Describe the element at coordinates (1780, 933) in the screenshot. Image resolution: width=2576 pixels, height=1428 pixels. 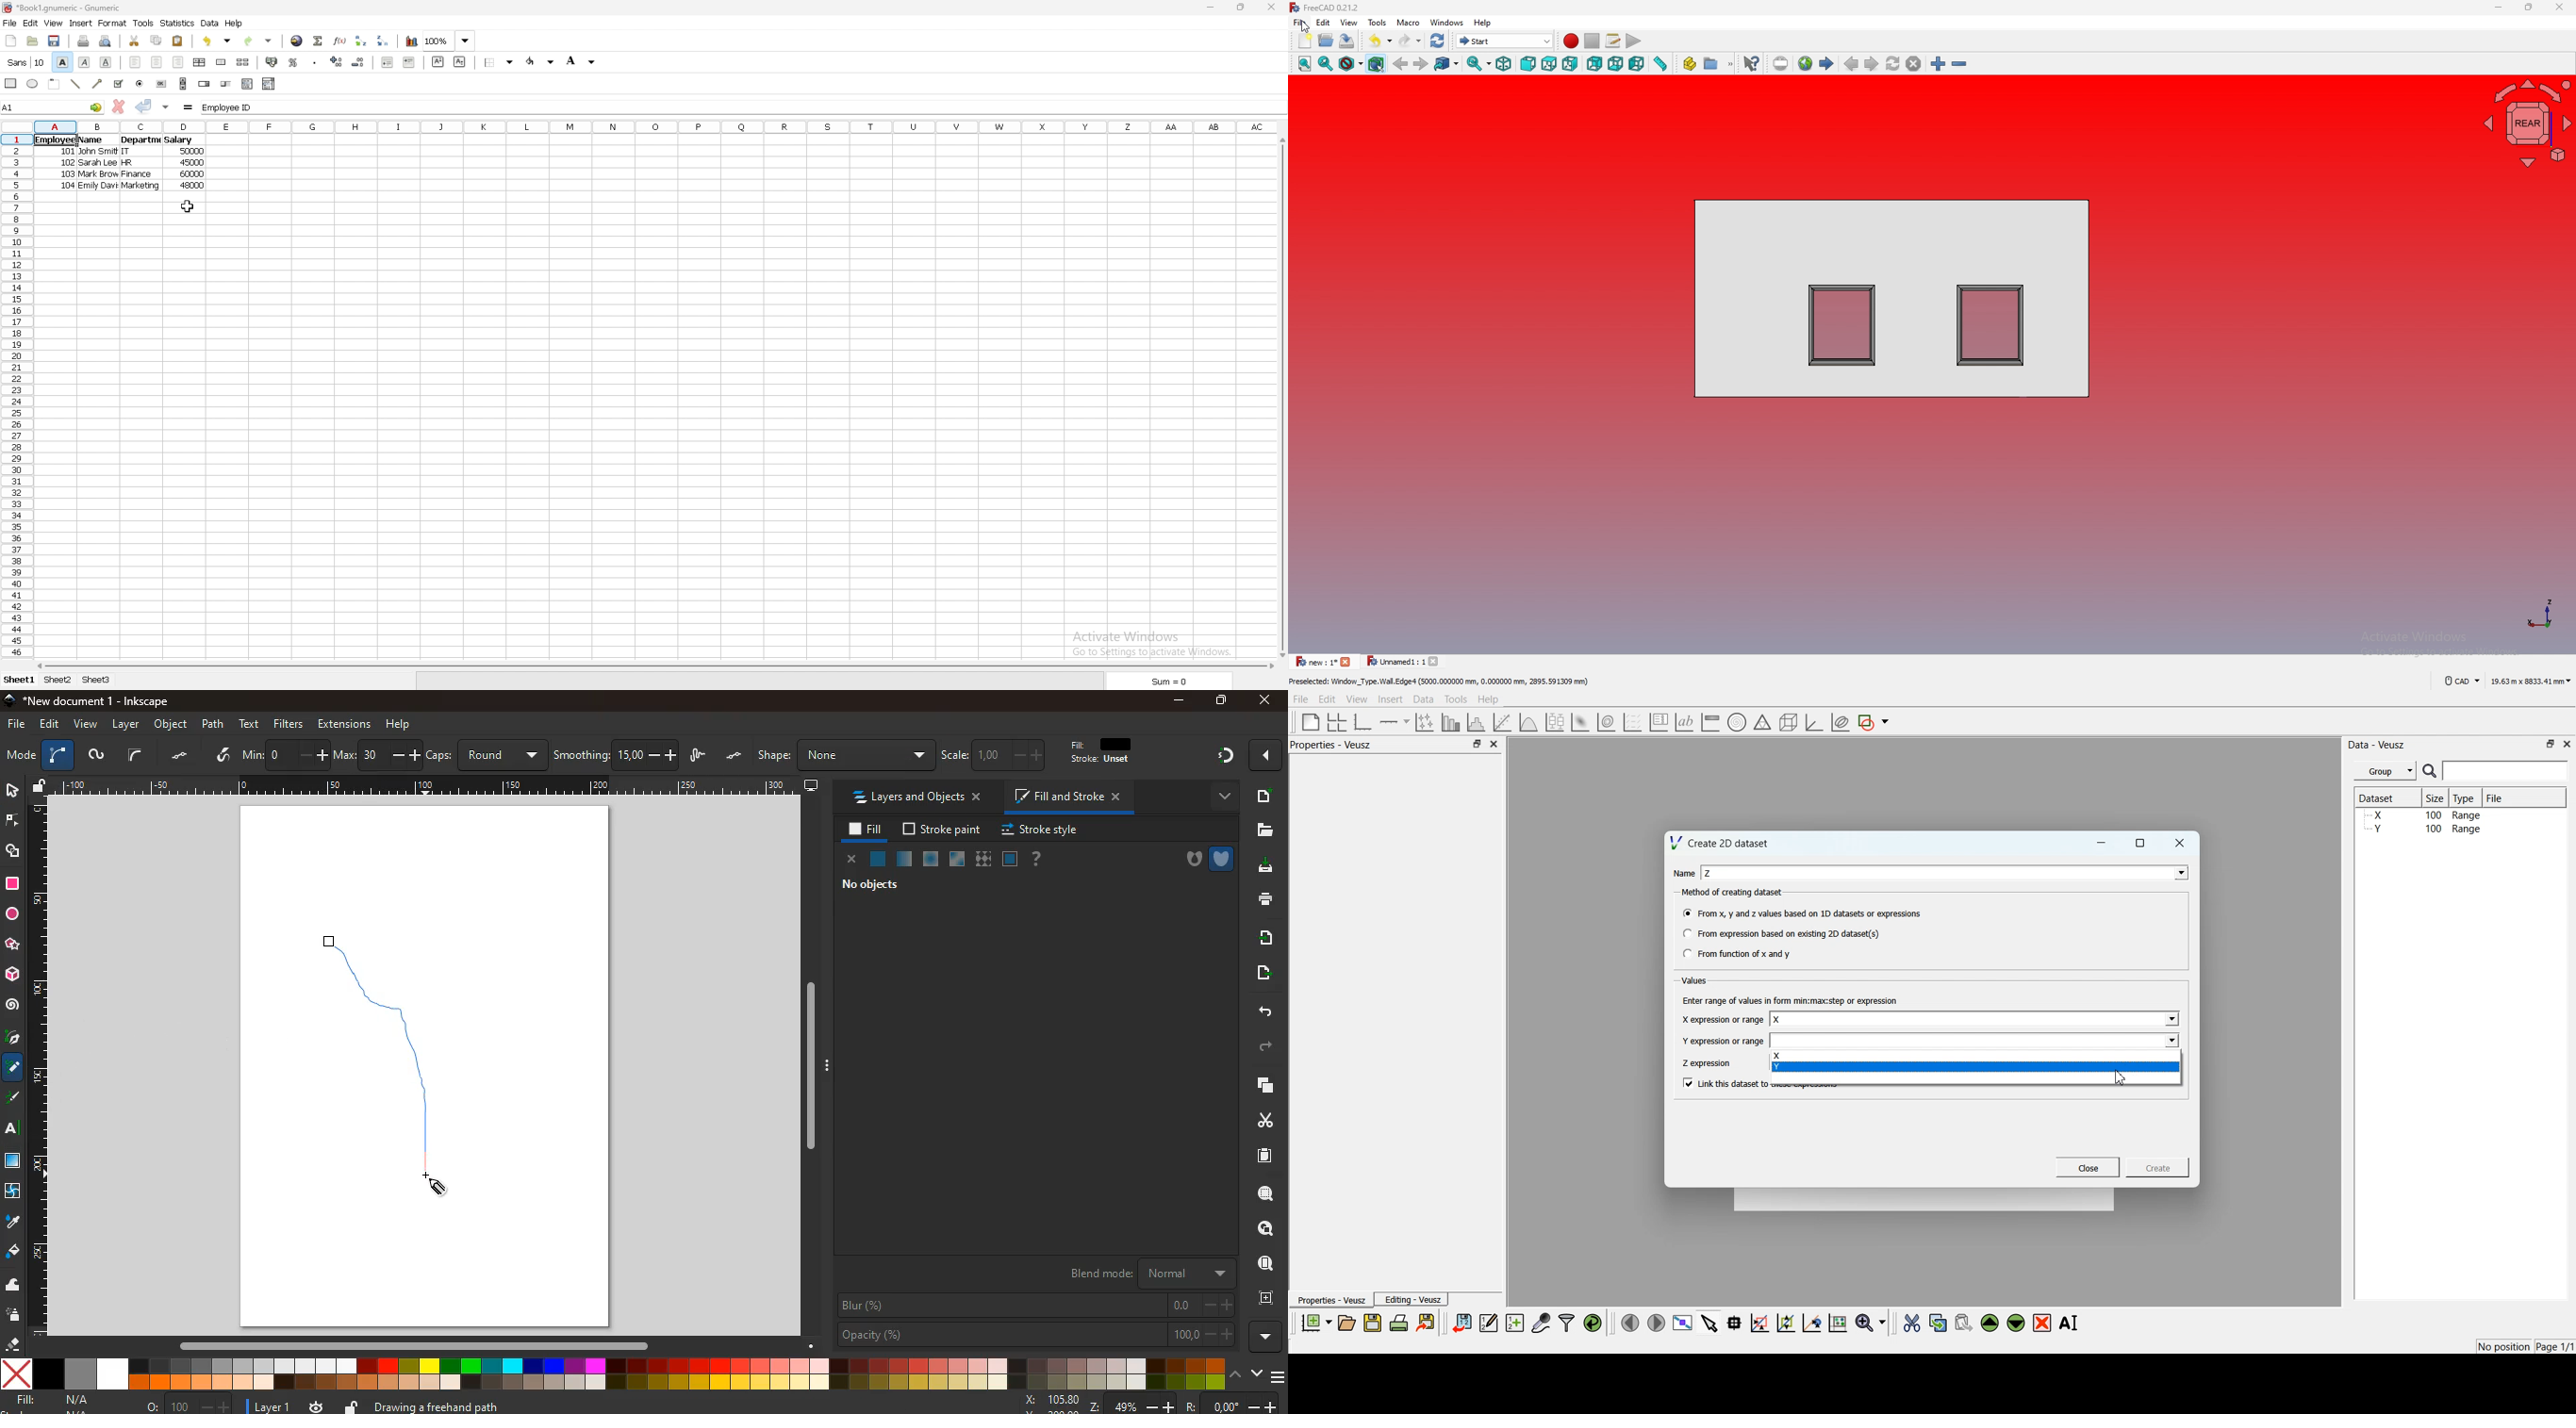
I see `Sl (7 From expression based on existing 2D dataset(s)` at that location.